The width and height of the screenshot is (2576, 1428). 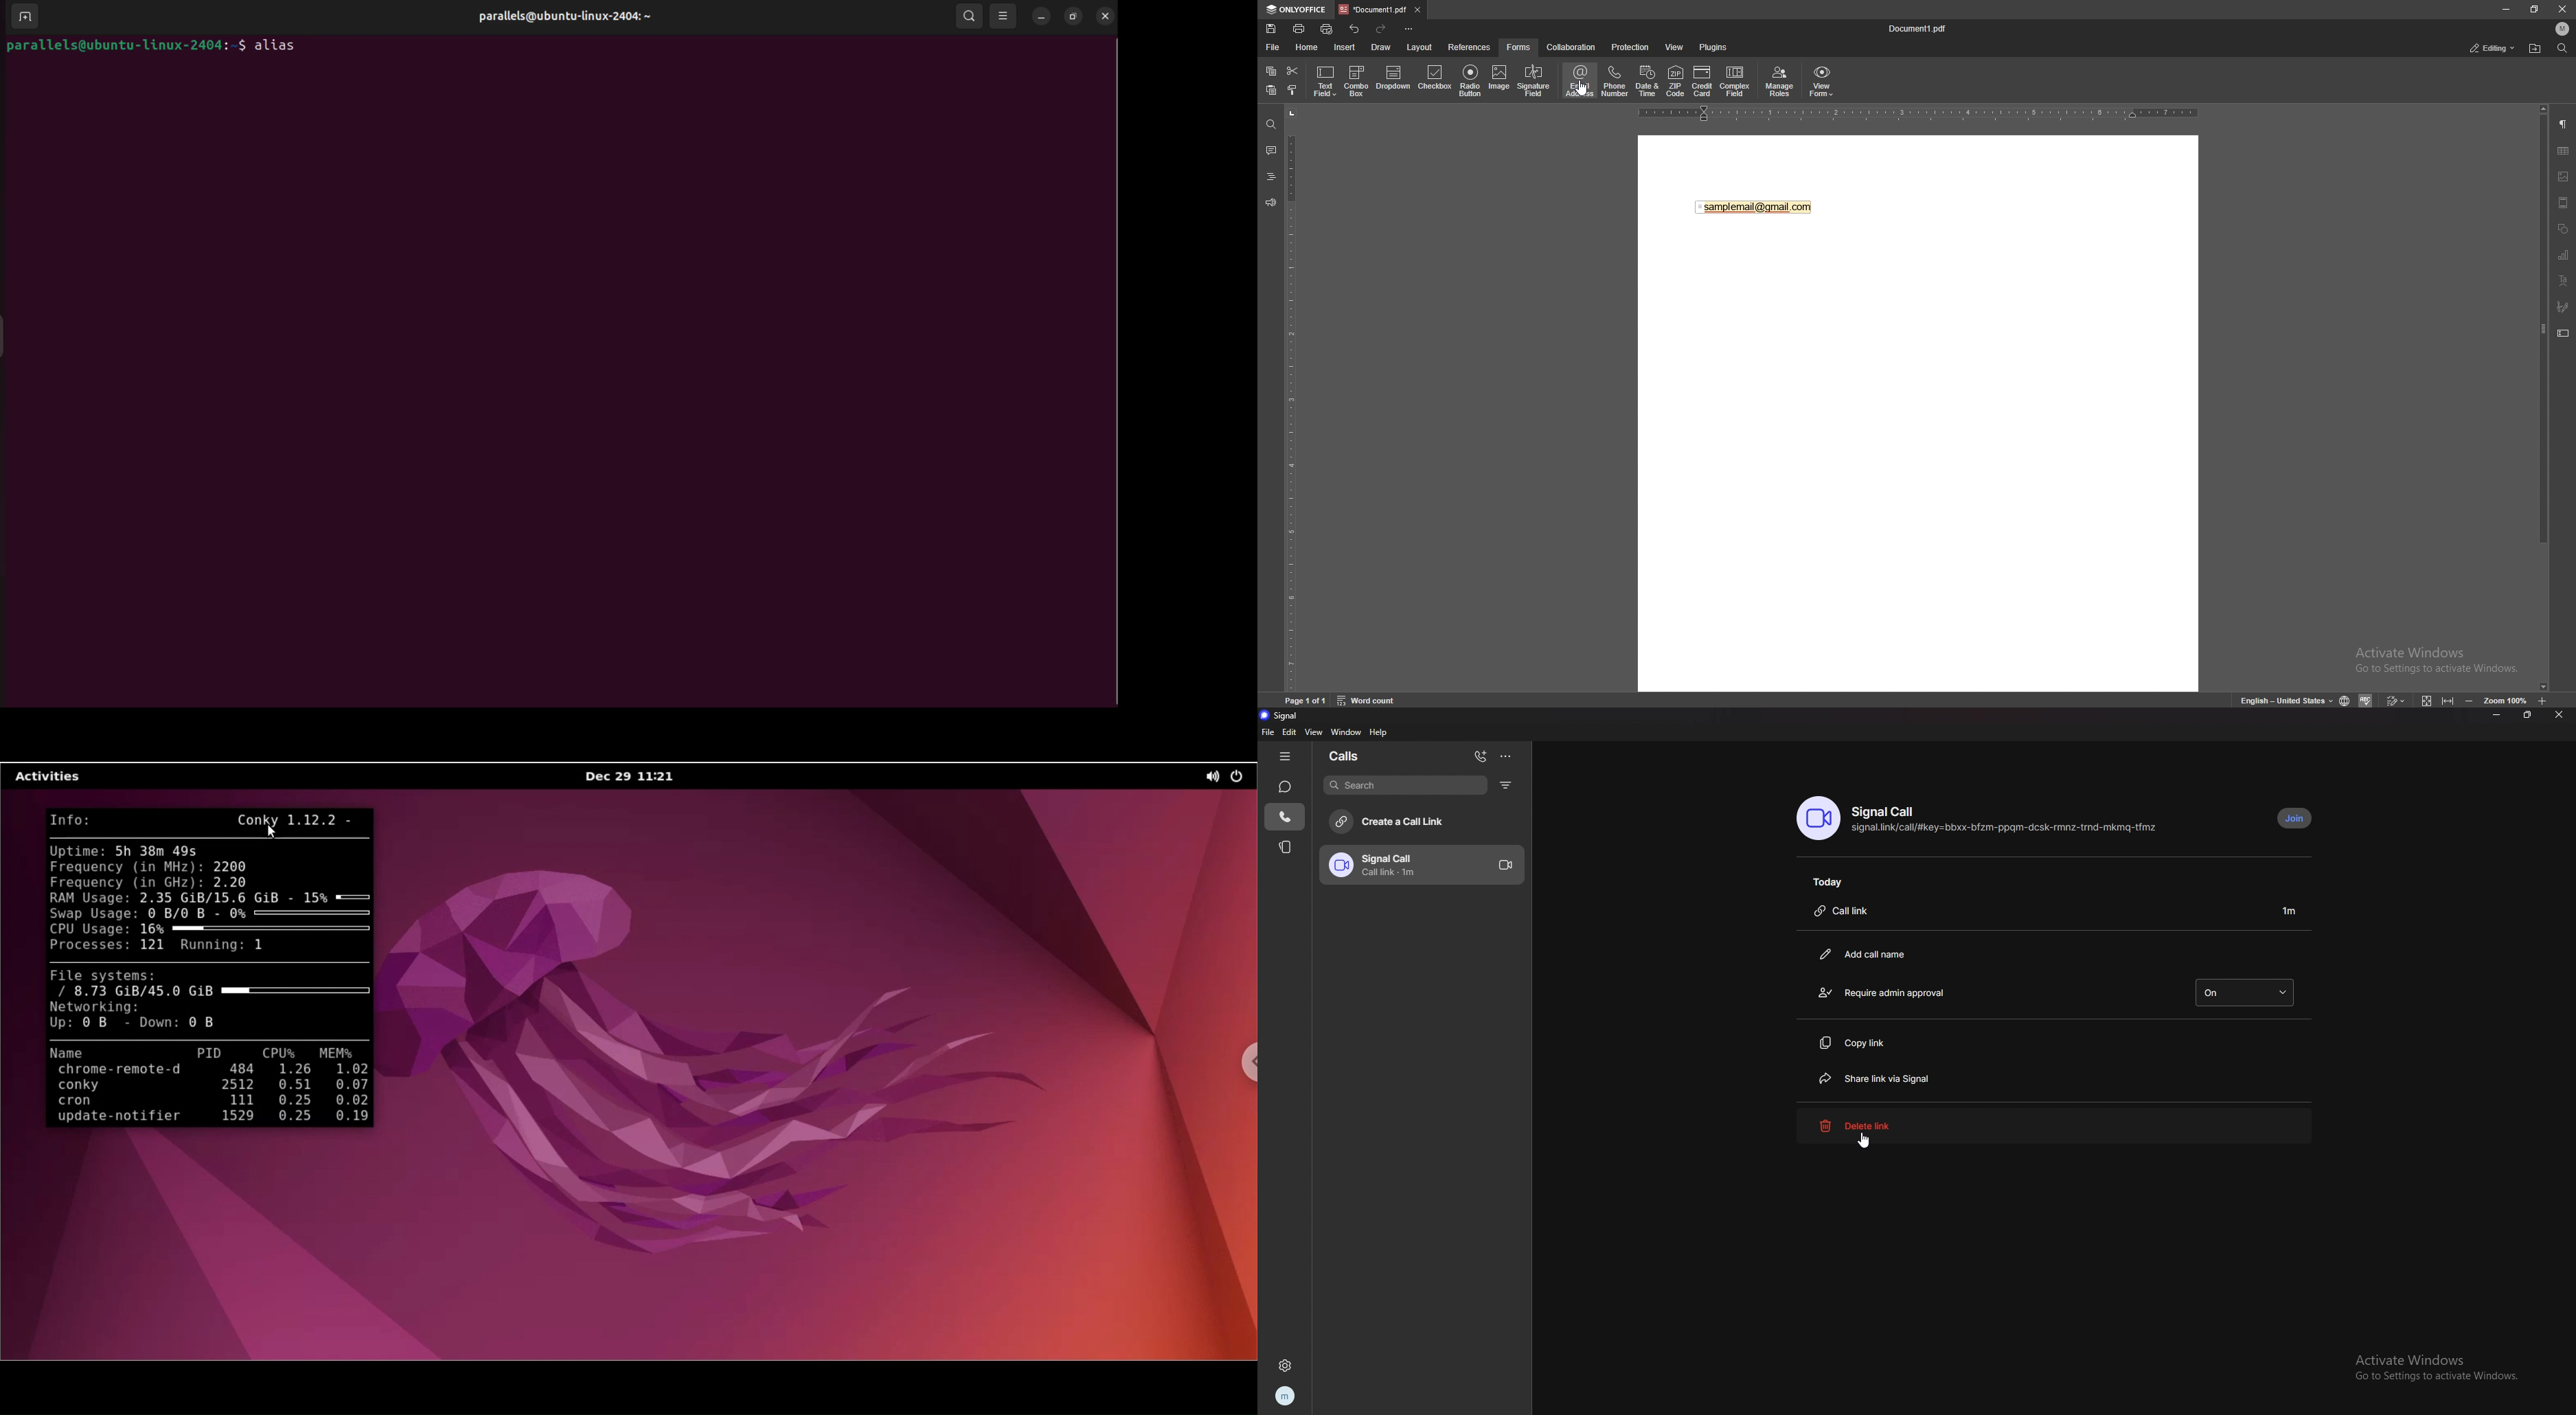 I want to click on signal.link/call/#key=bbxx-bfzm-ppqm-dcsk-rmnz-trnd-mkmq-tfmz, so click(x=2008, y=828).